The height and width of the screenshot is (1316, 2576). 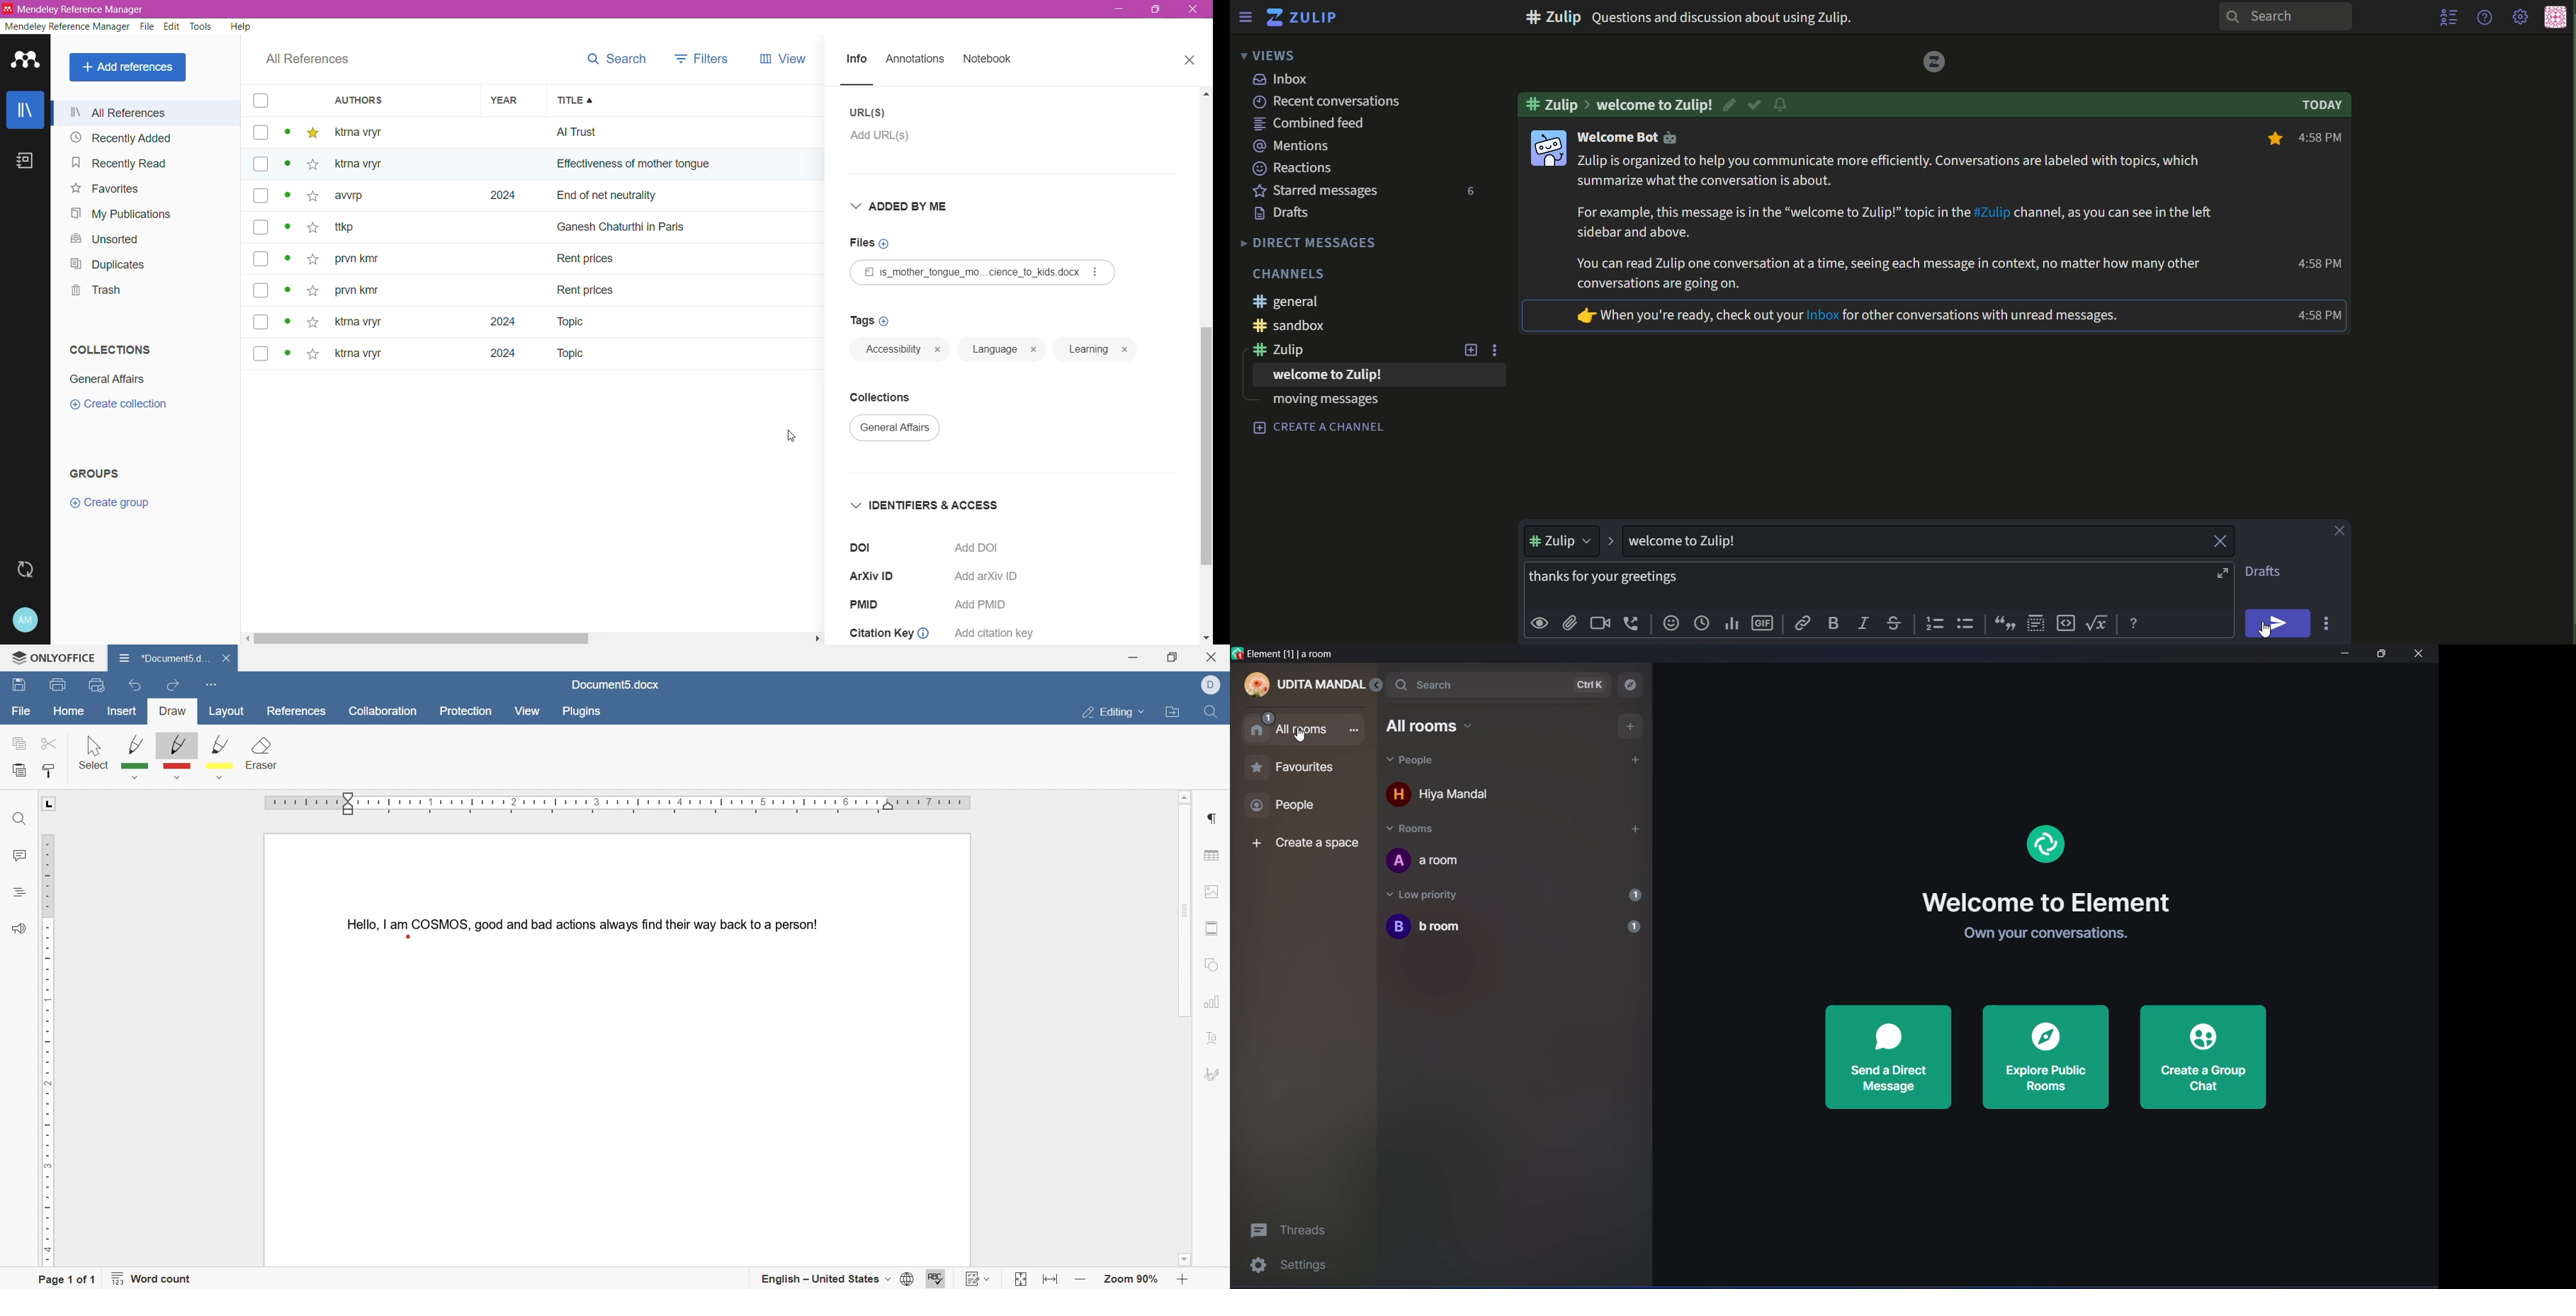 I want to click on scroll up, so click(x=1189, y=794).